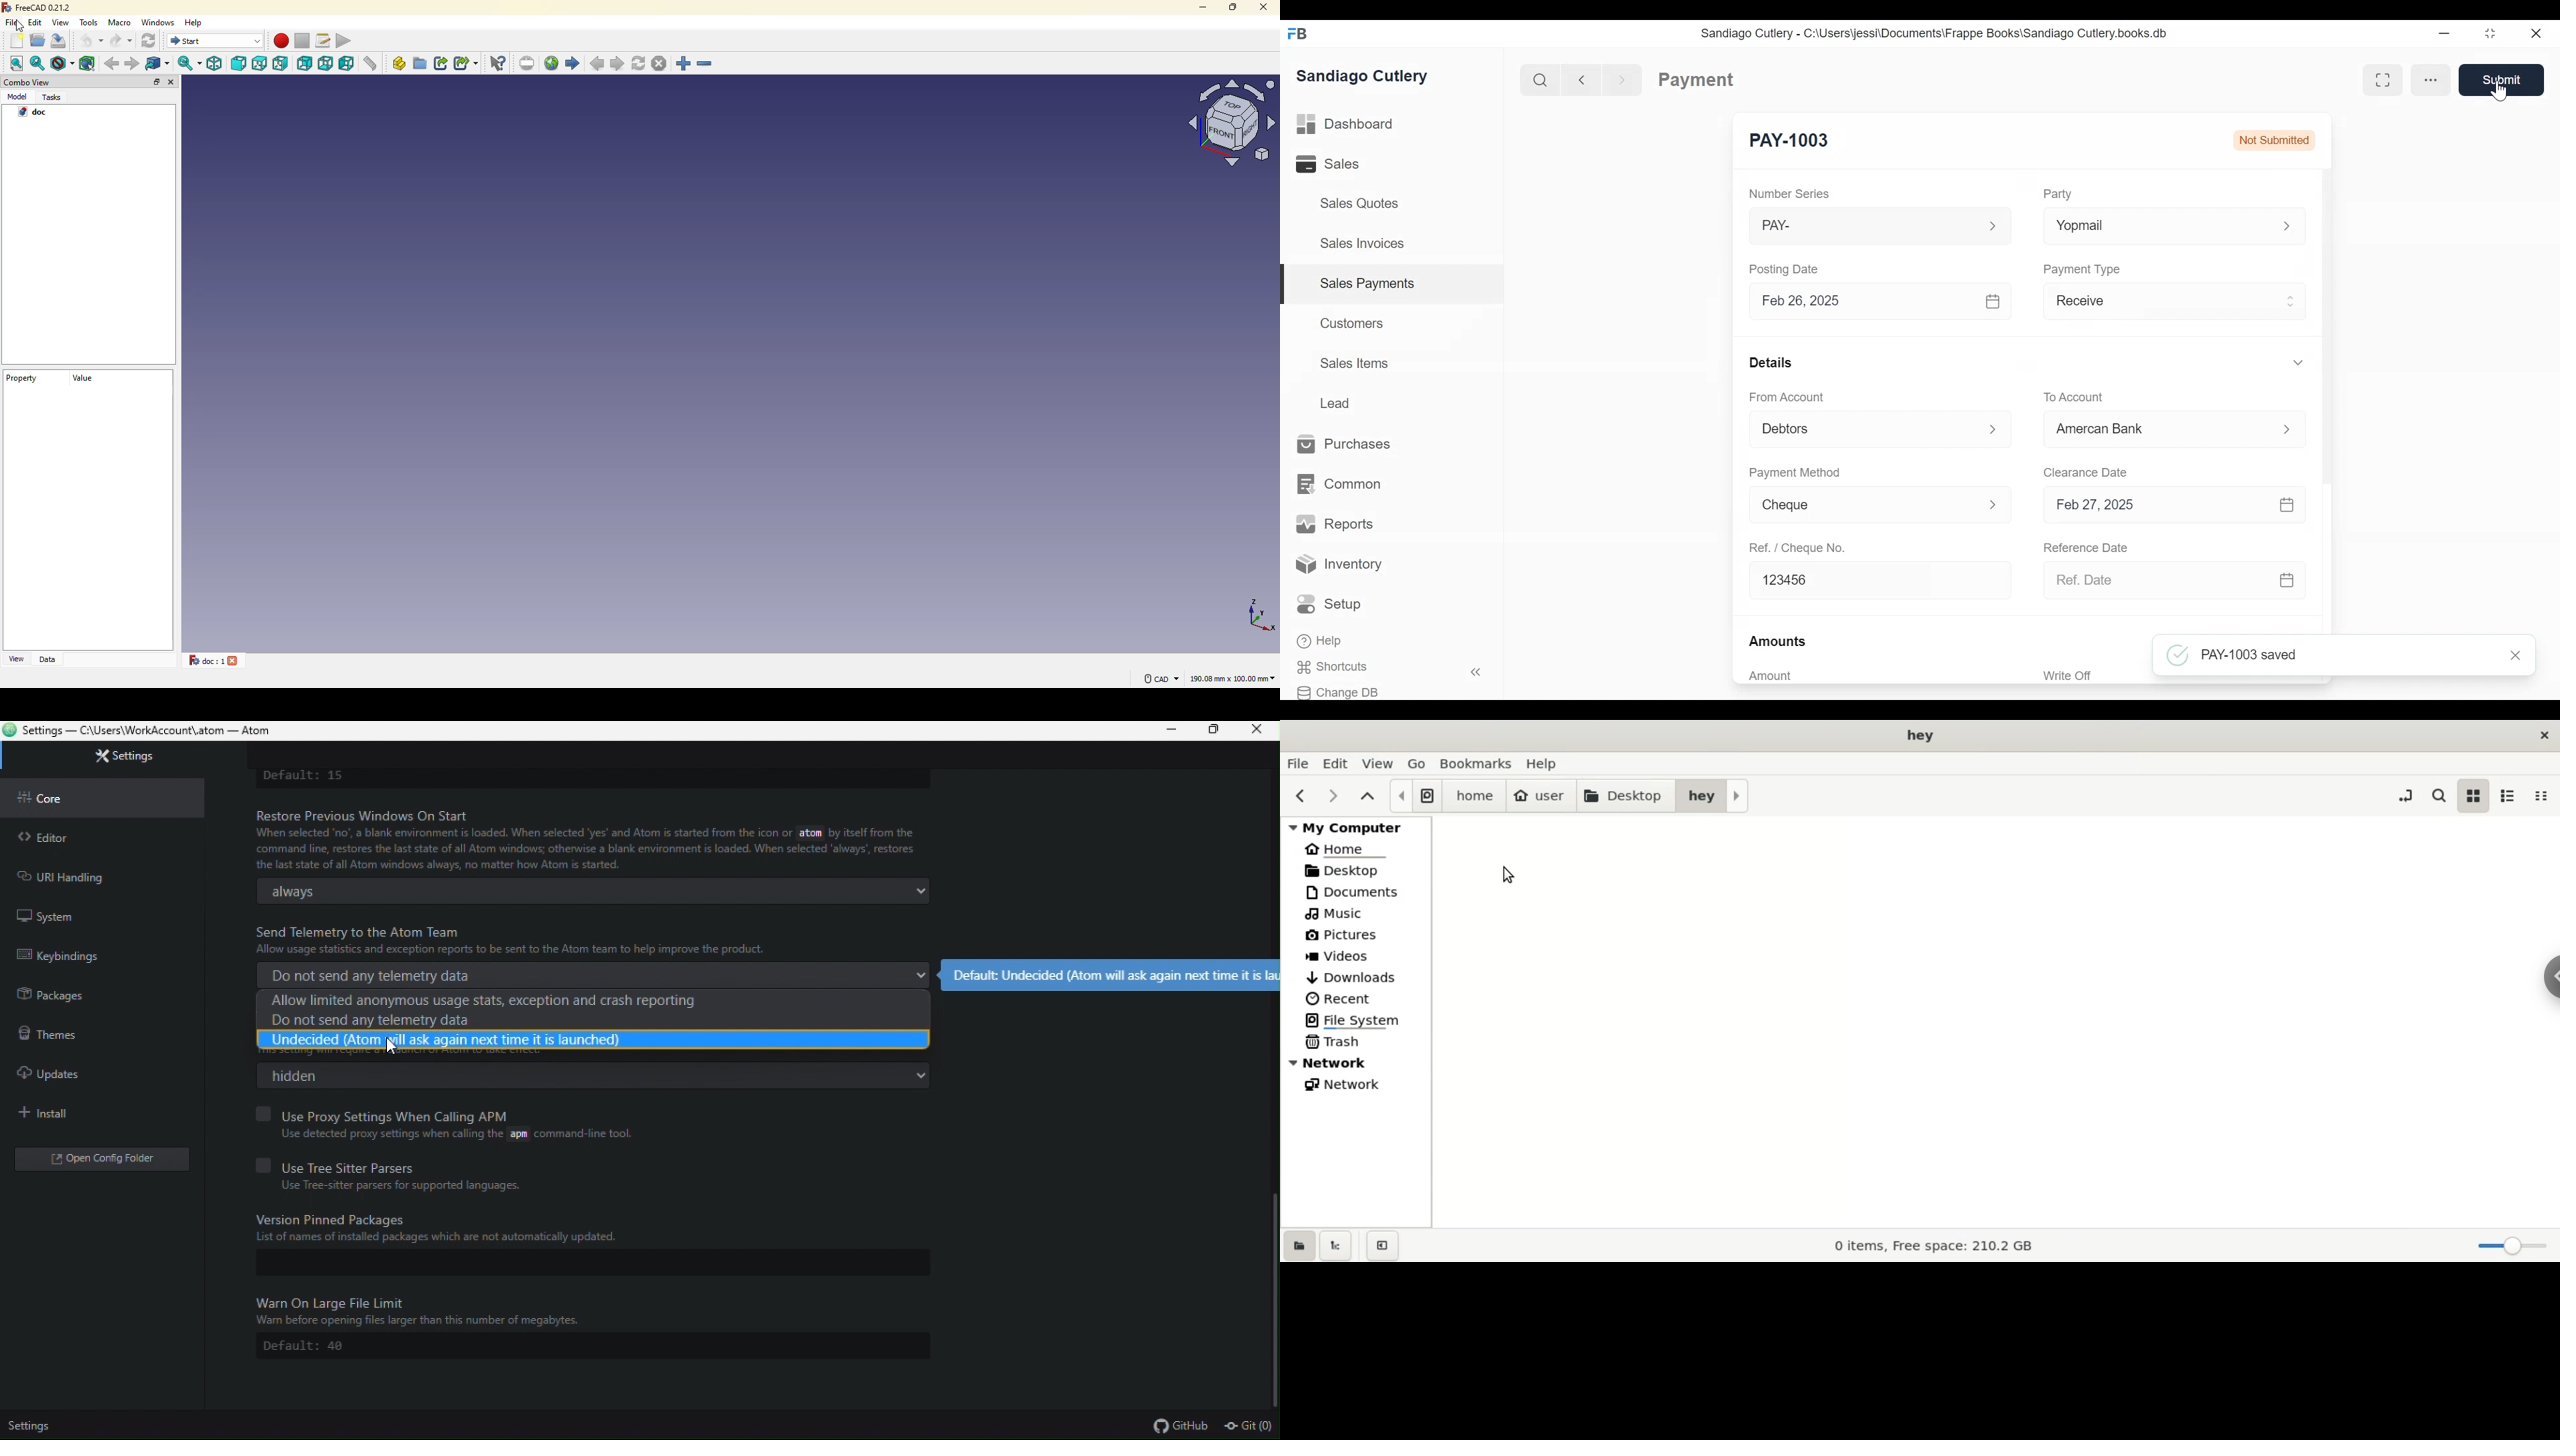 The width and height of the screenshot is (2576, 1456). What do you see at coordinates (1171, 732) in the screenshot?
I see `minimise` at bounding box center [1171, 732].